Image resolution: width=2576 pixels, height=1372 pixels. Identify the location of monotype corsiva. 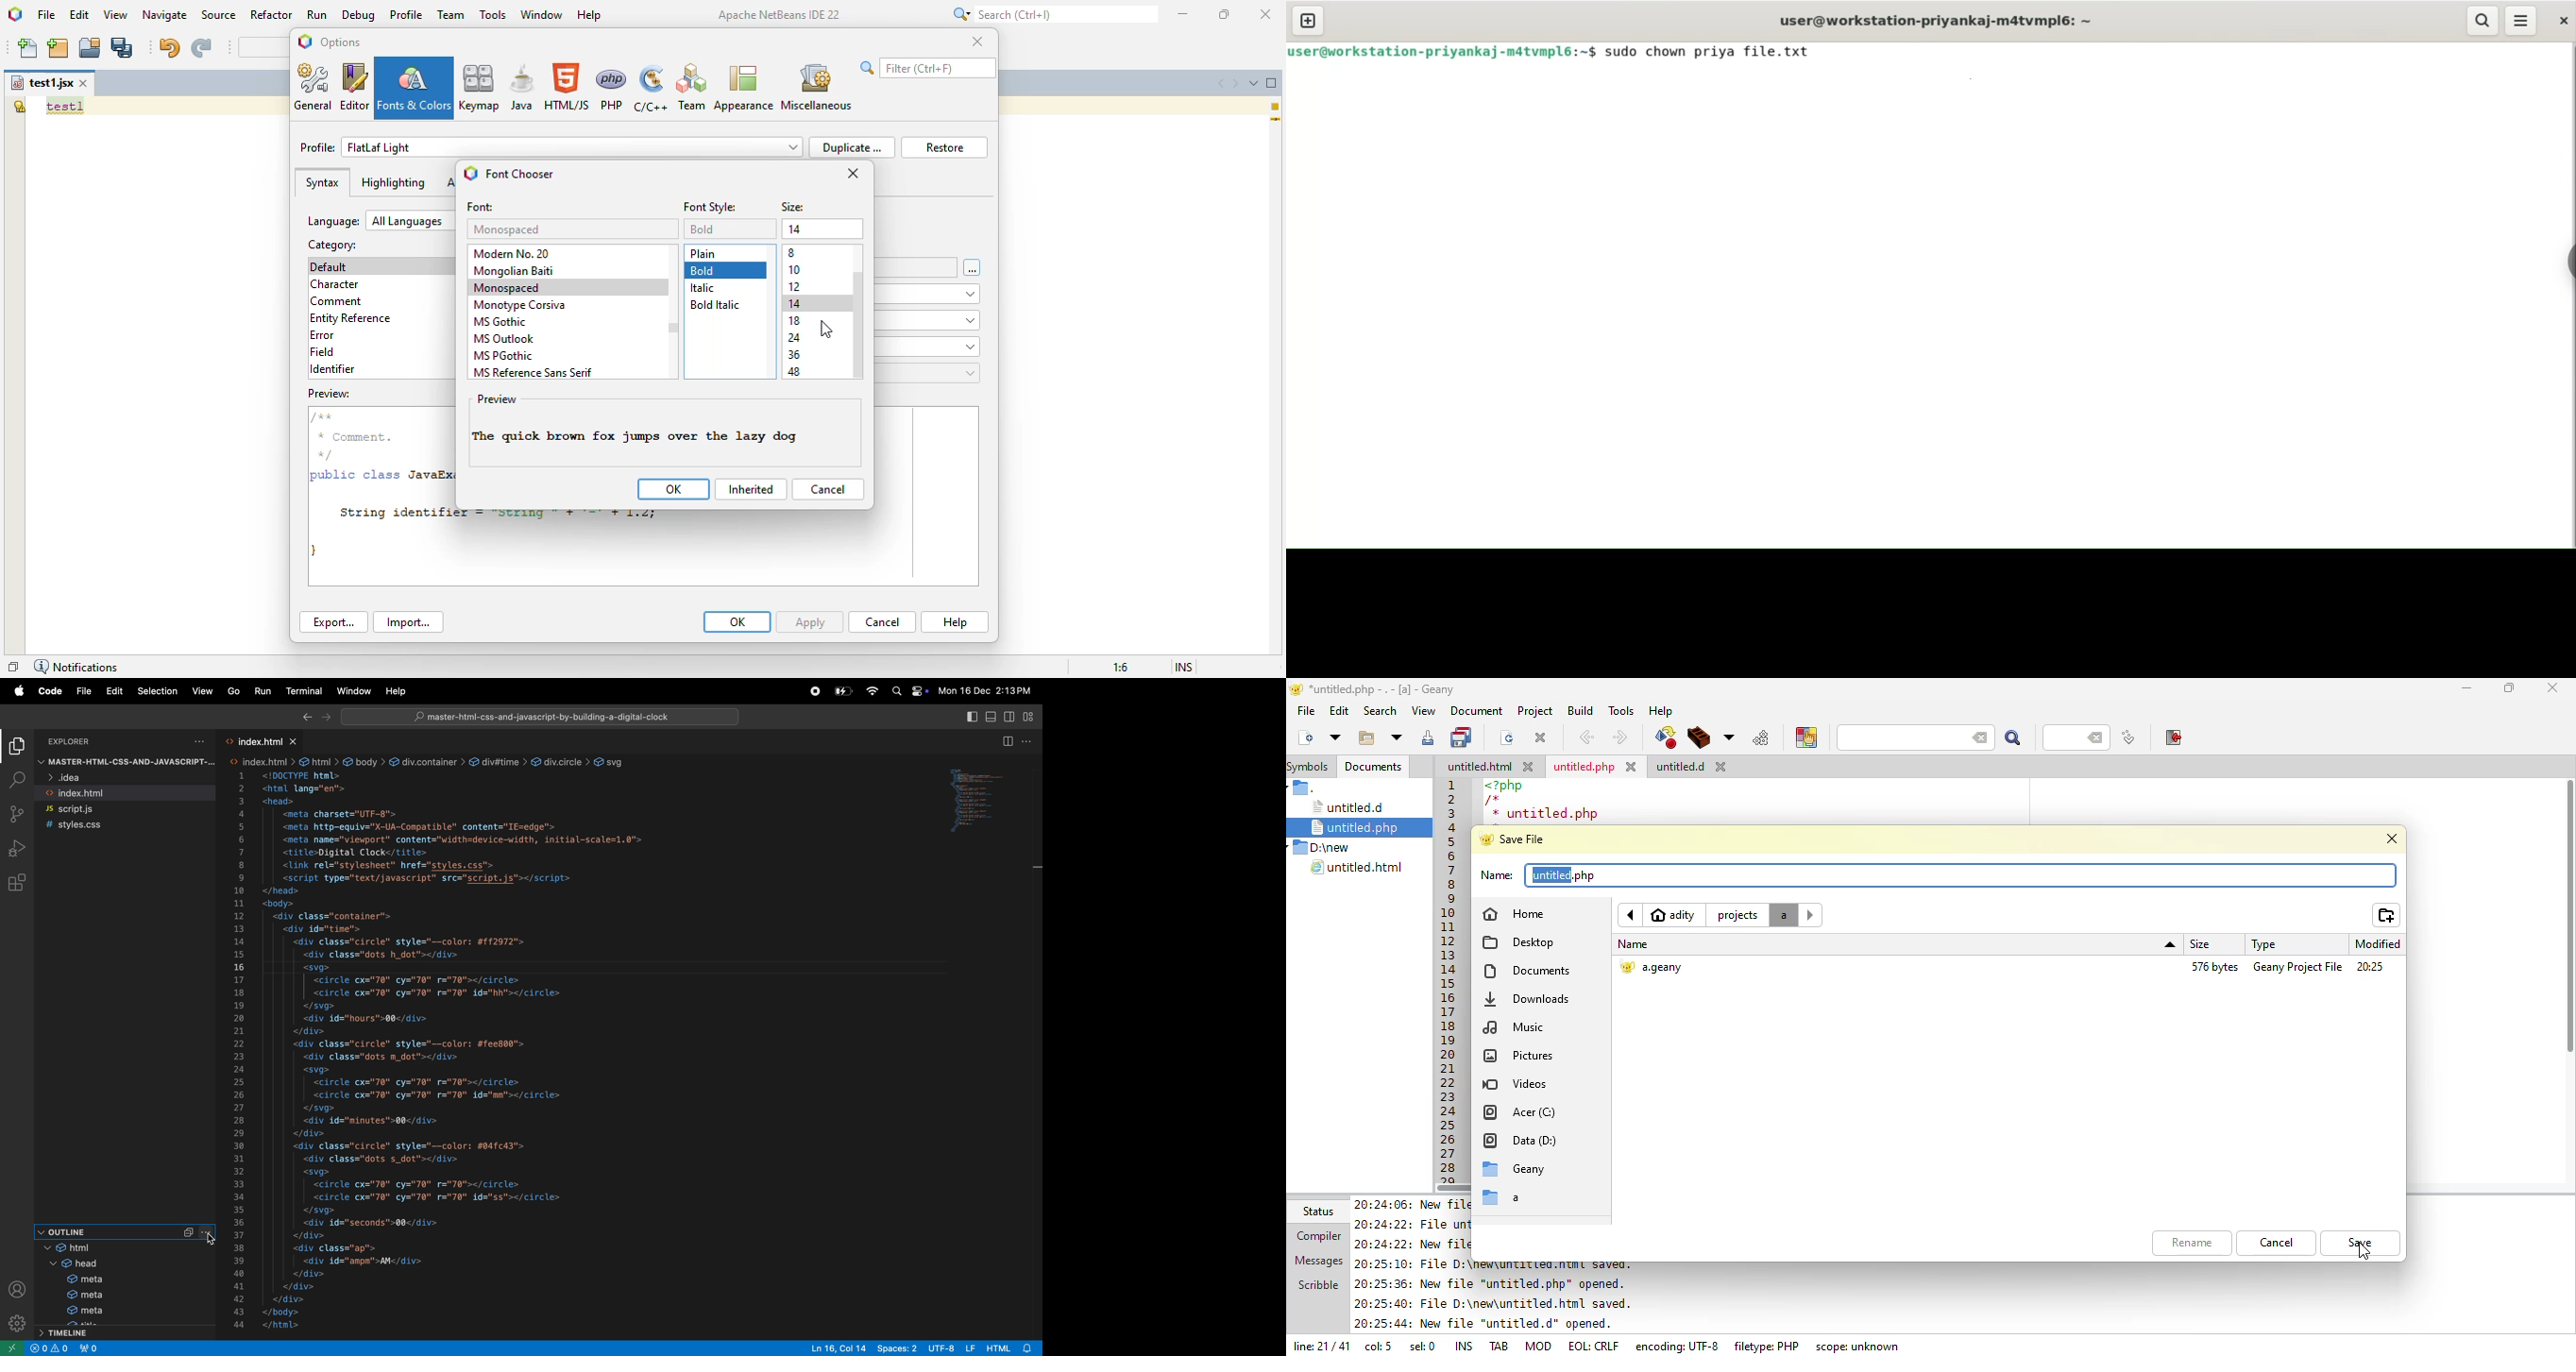
(520, 305).